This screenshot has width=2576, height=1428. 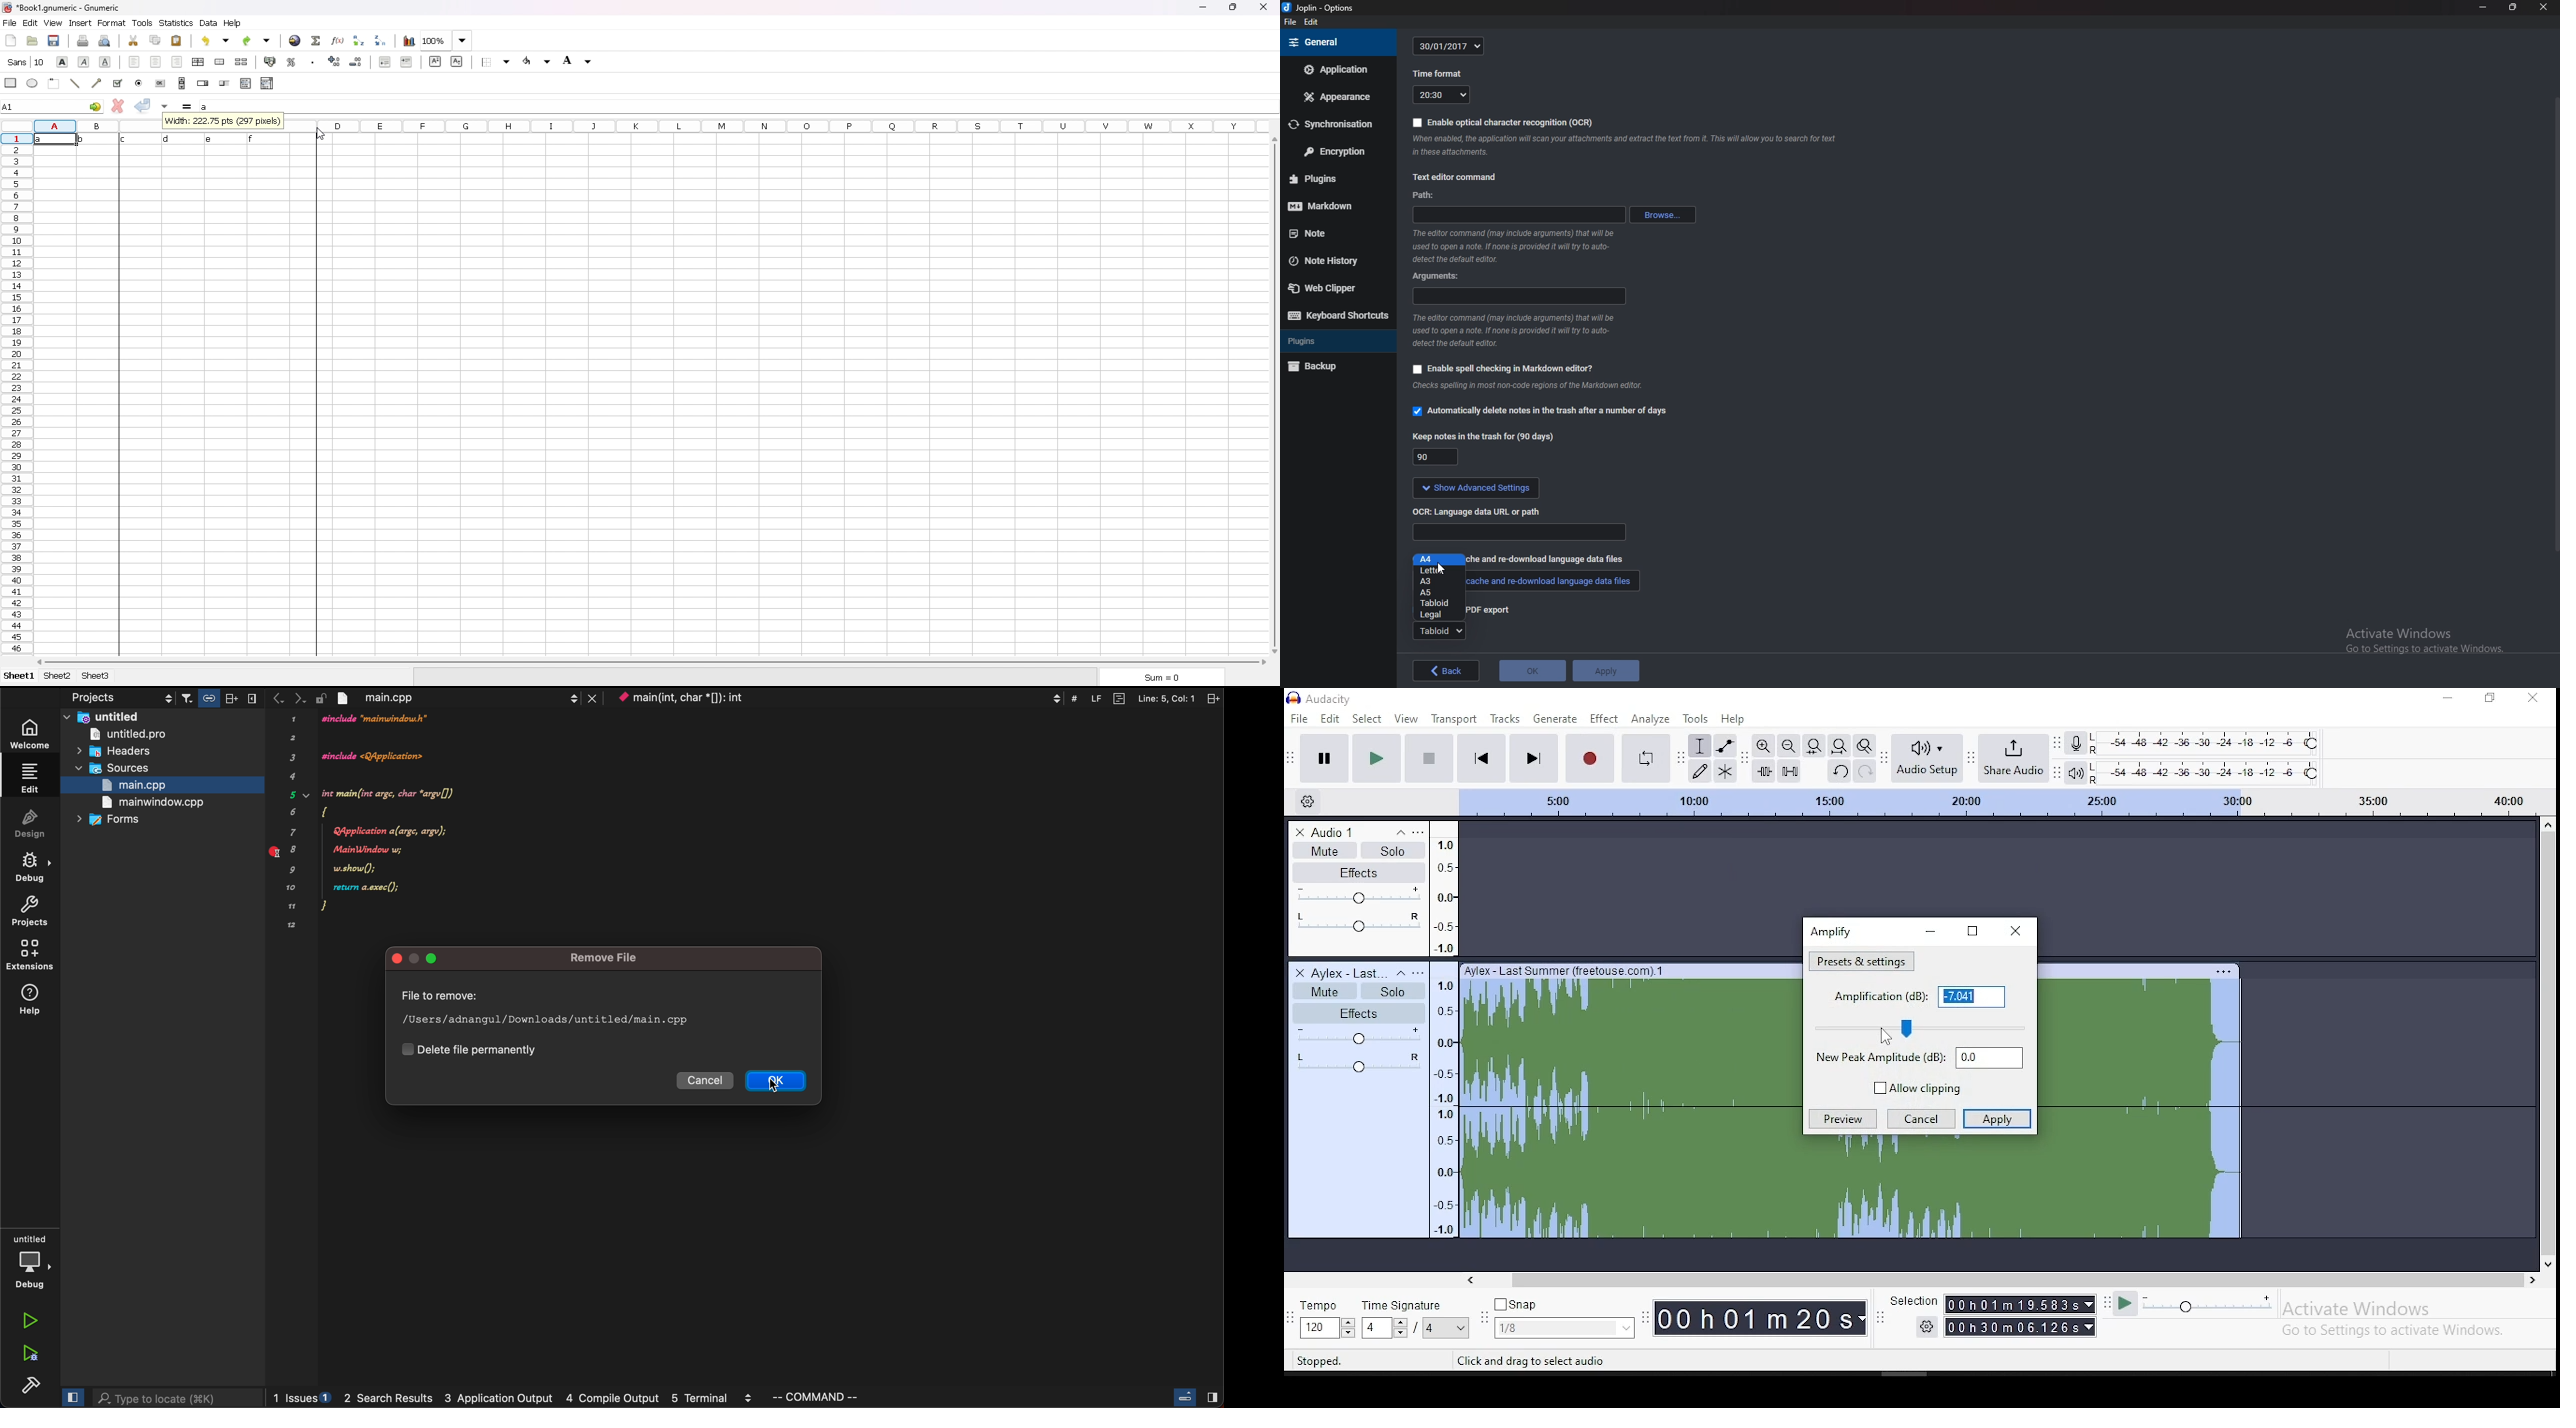 I want to click on new peak amplitube, so click(x=1919, y=1058).